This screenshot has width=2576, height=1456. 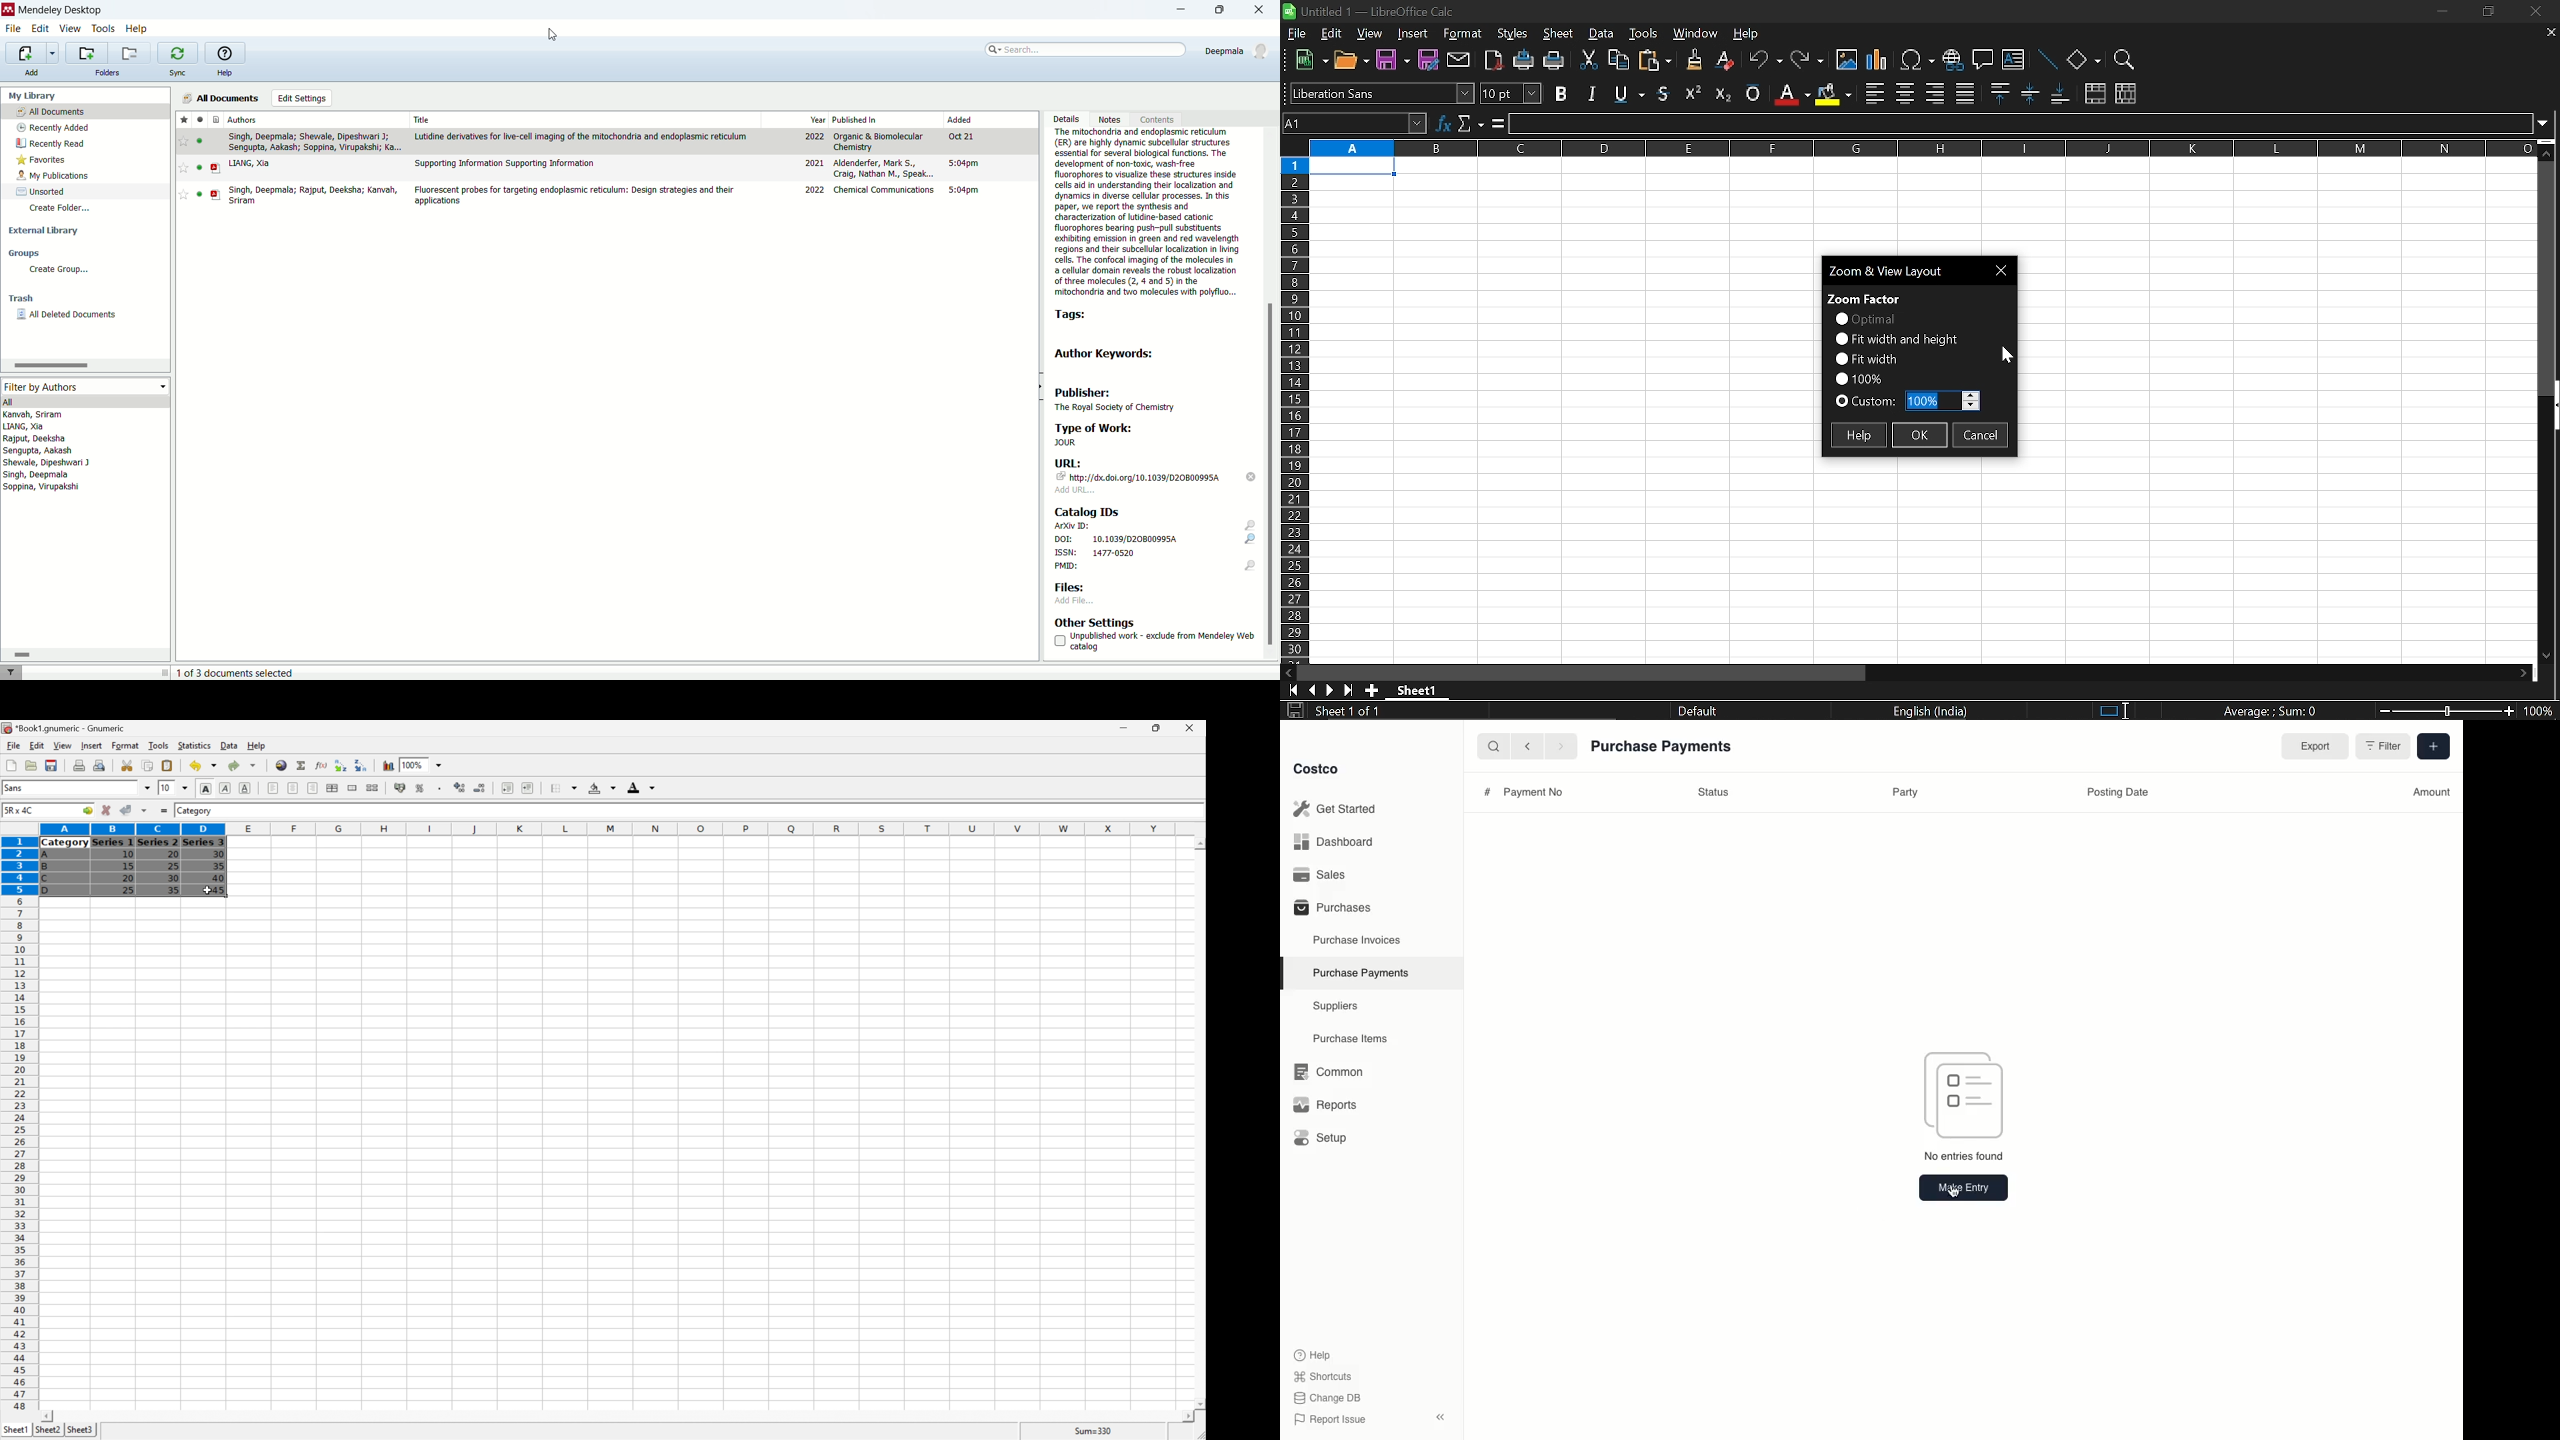 What do you see at coordinates (1075, 316) in the screenshot?
I see `tags: ` at bounding box center [1075, 316].